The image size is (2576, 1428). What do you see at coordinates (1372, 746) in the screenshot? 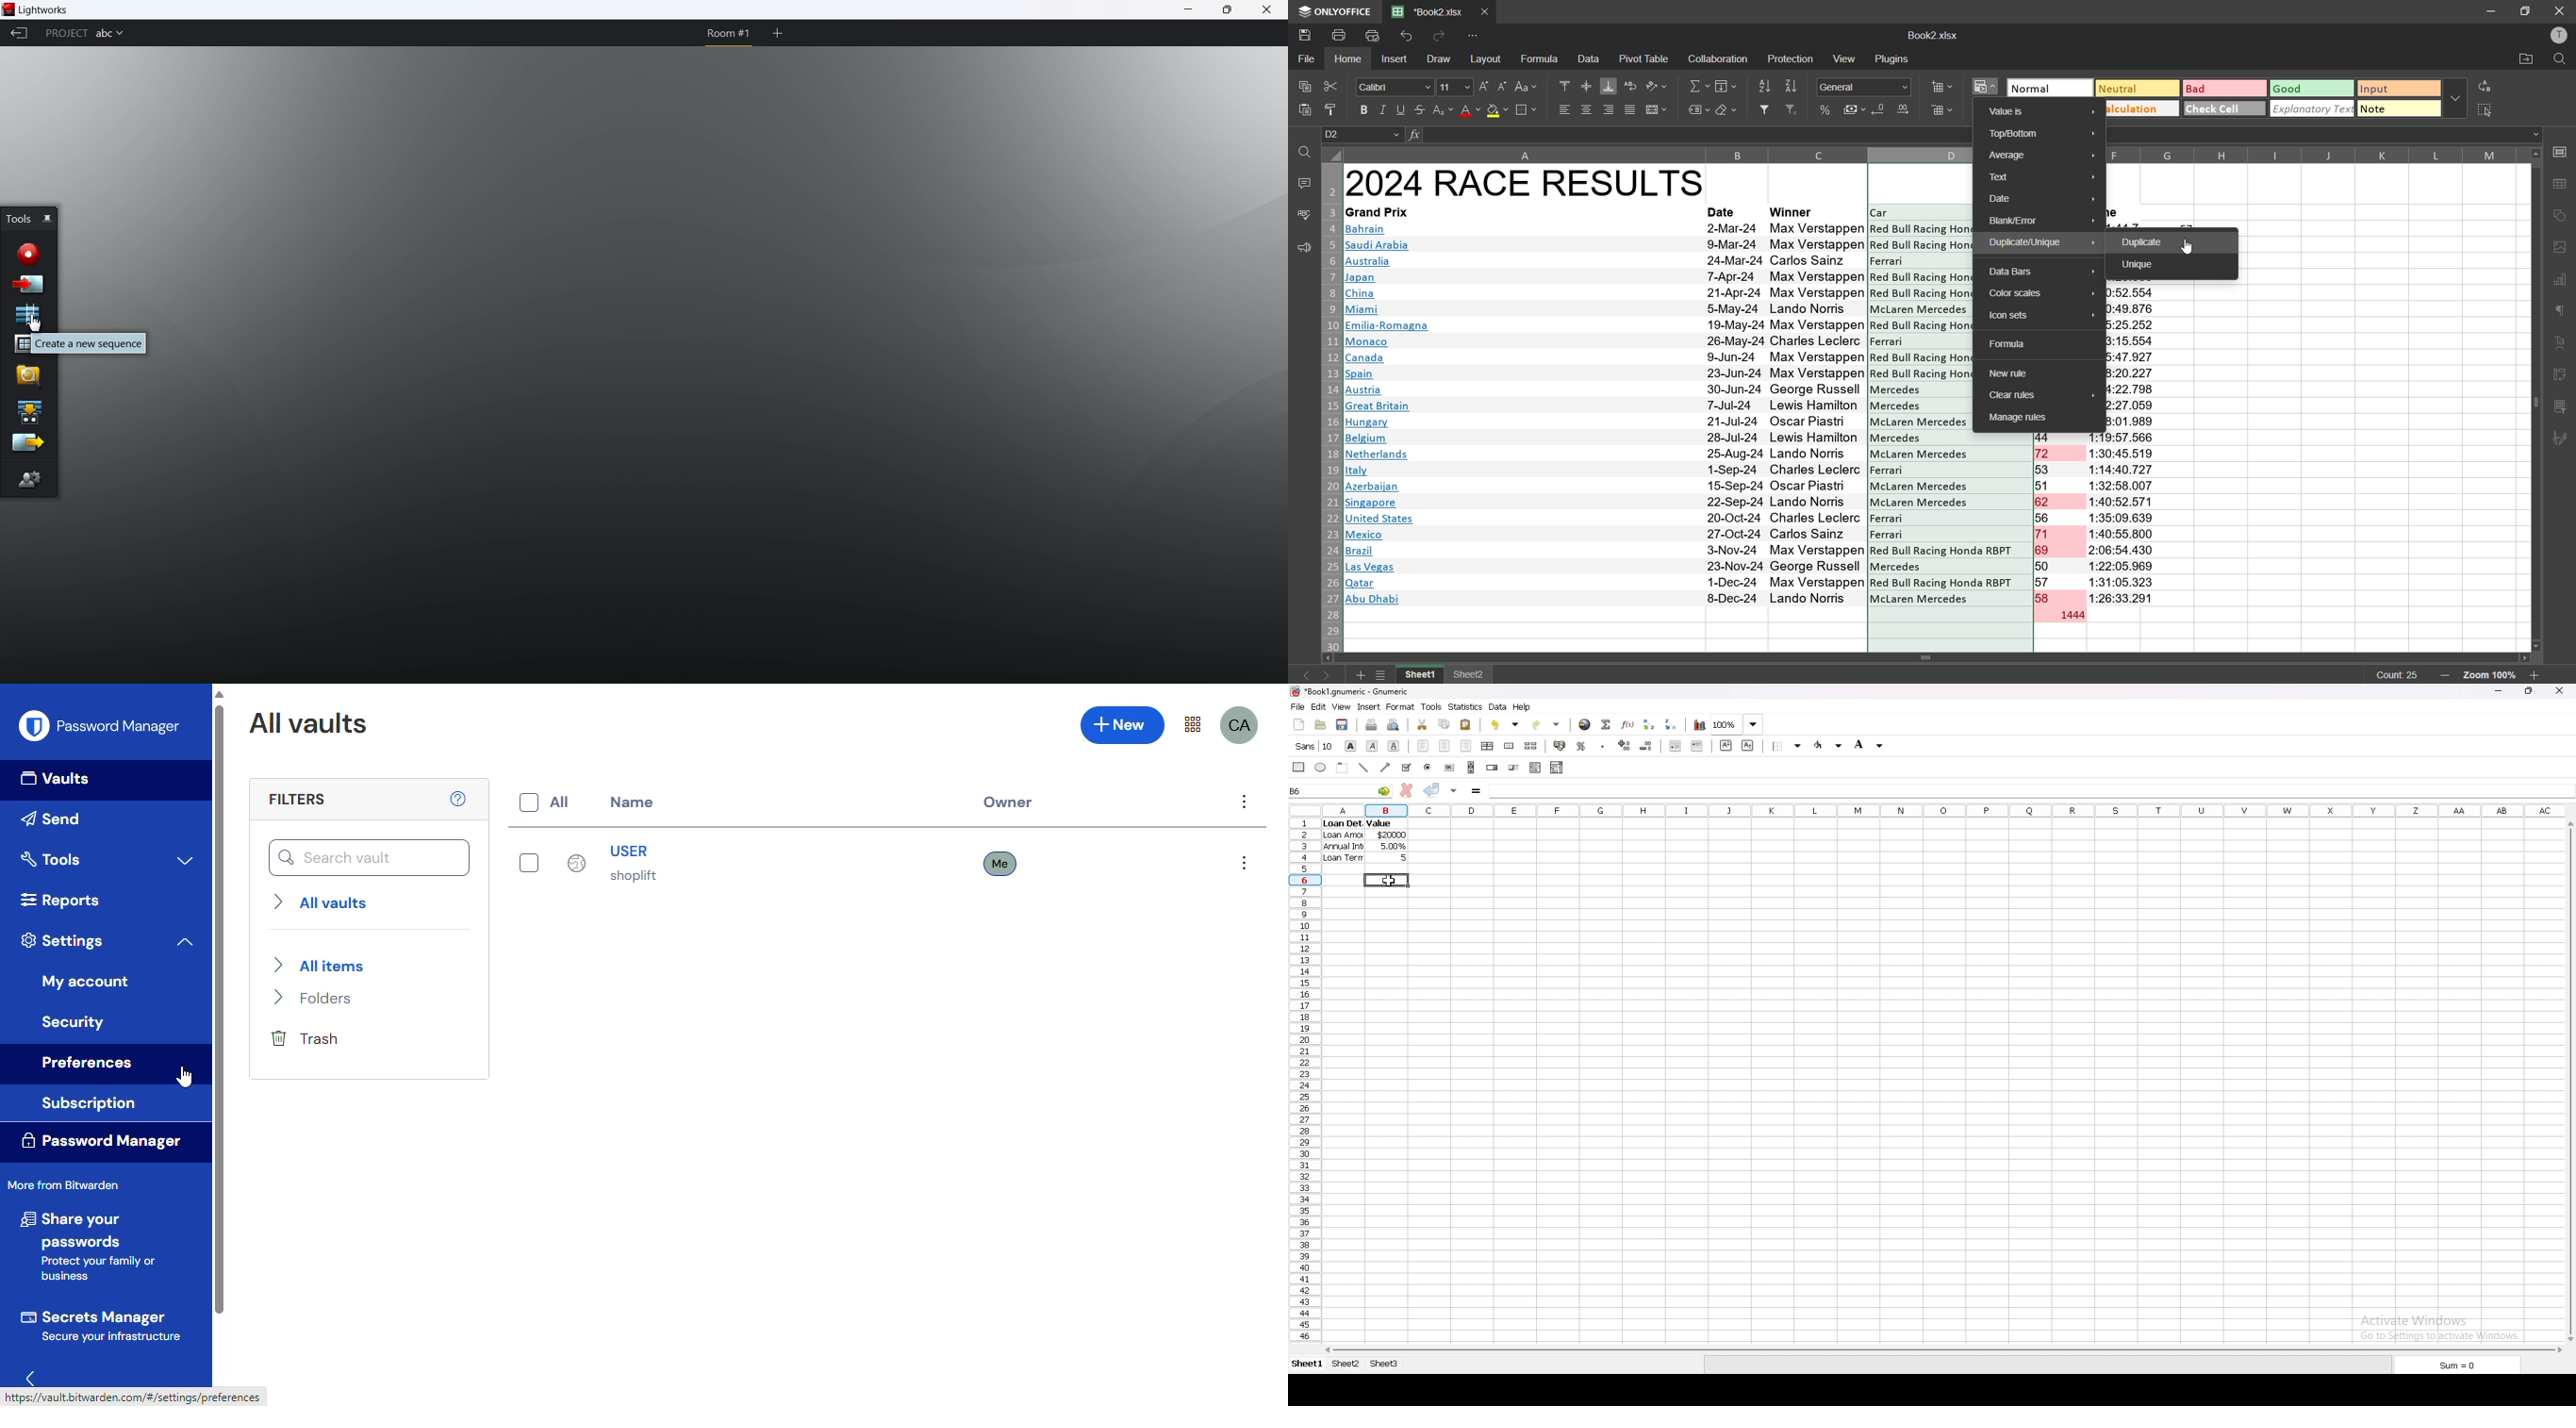
I see `italic` at bounding box center [1372, 746].